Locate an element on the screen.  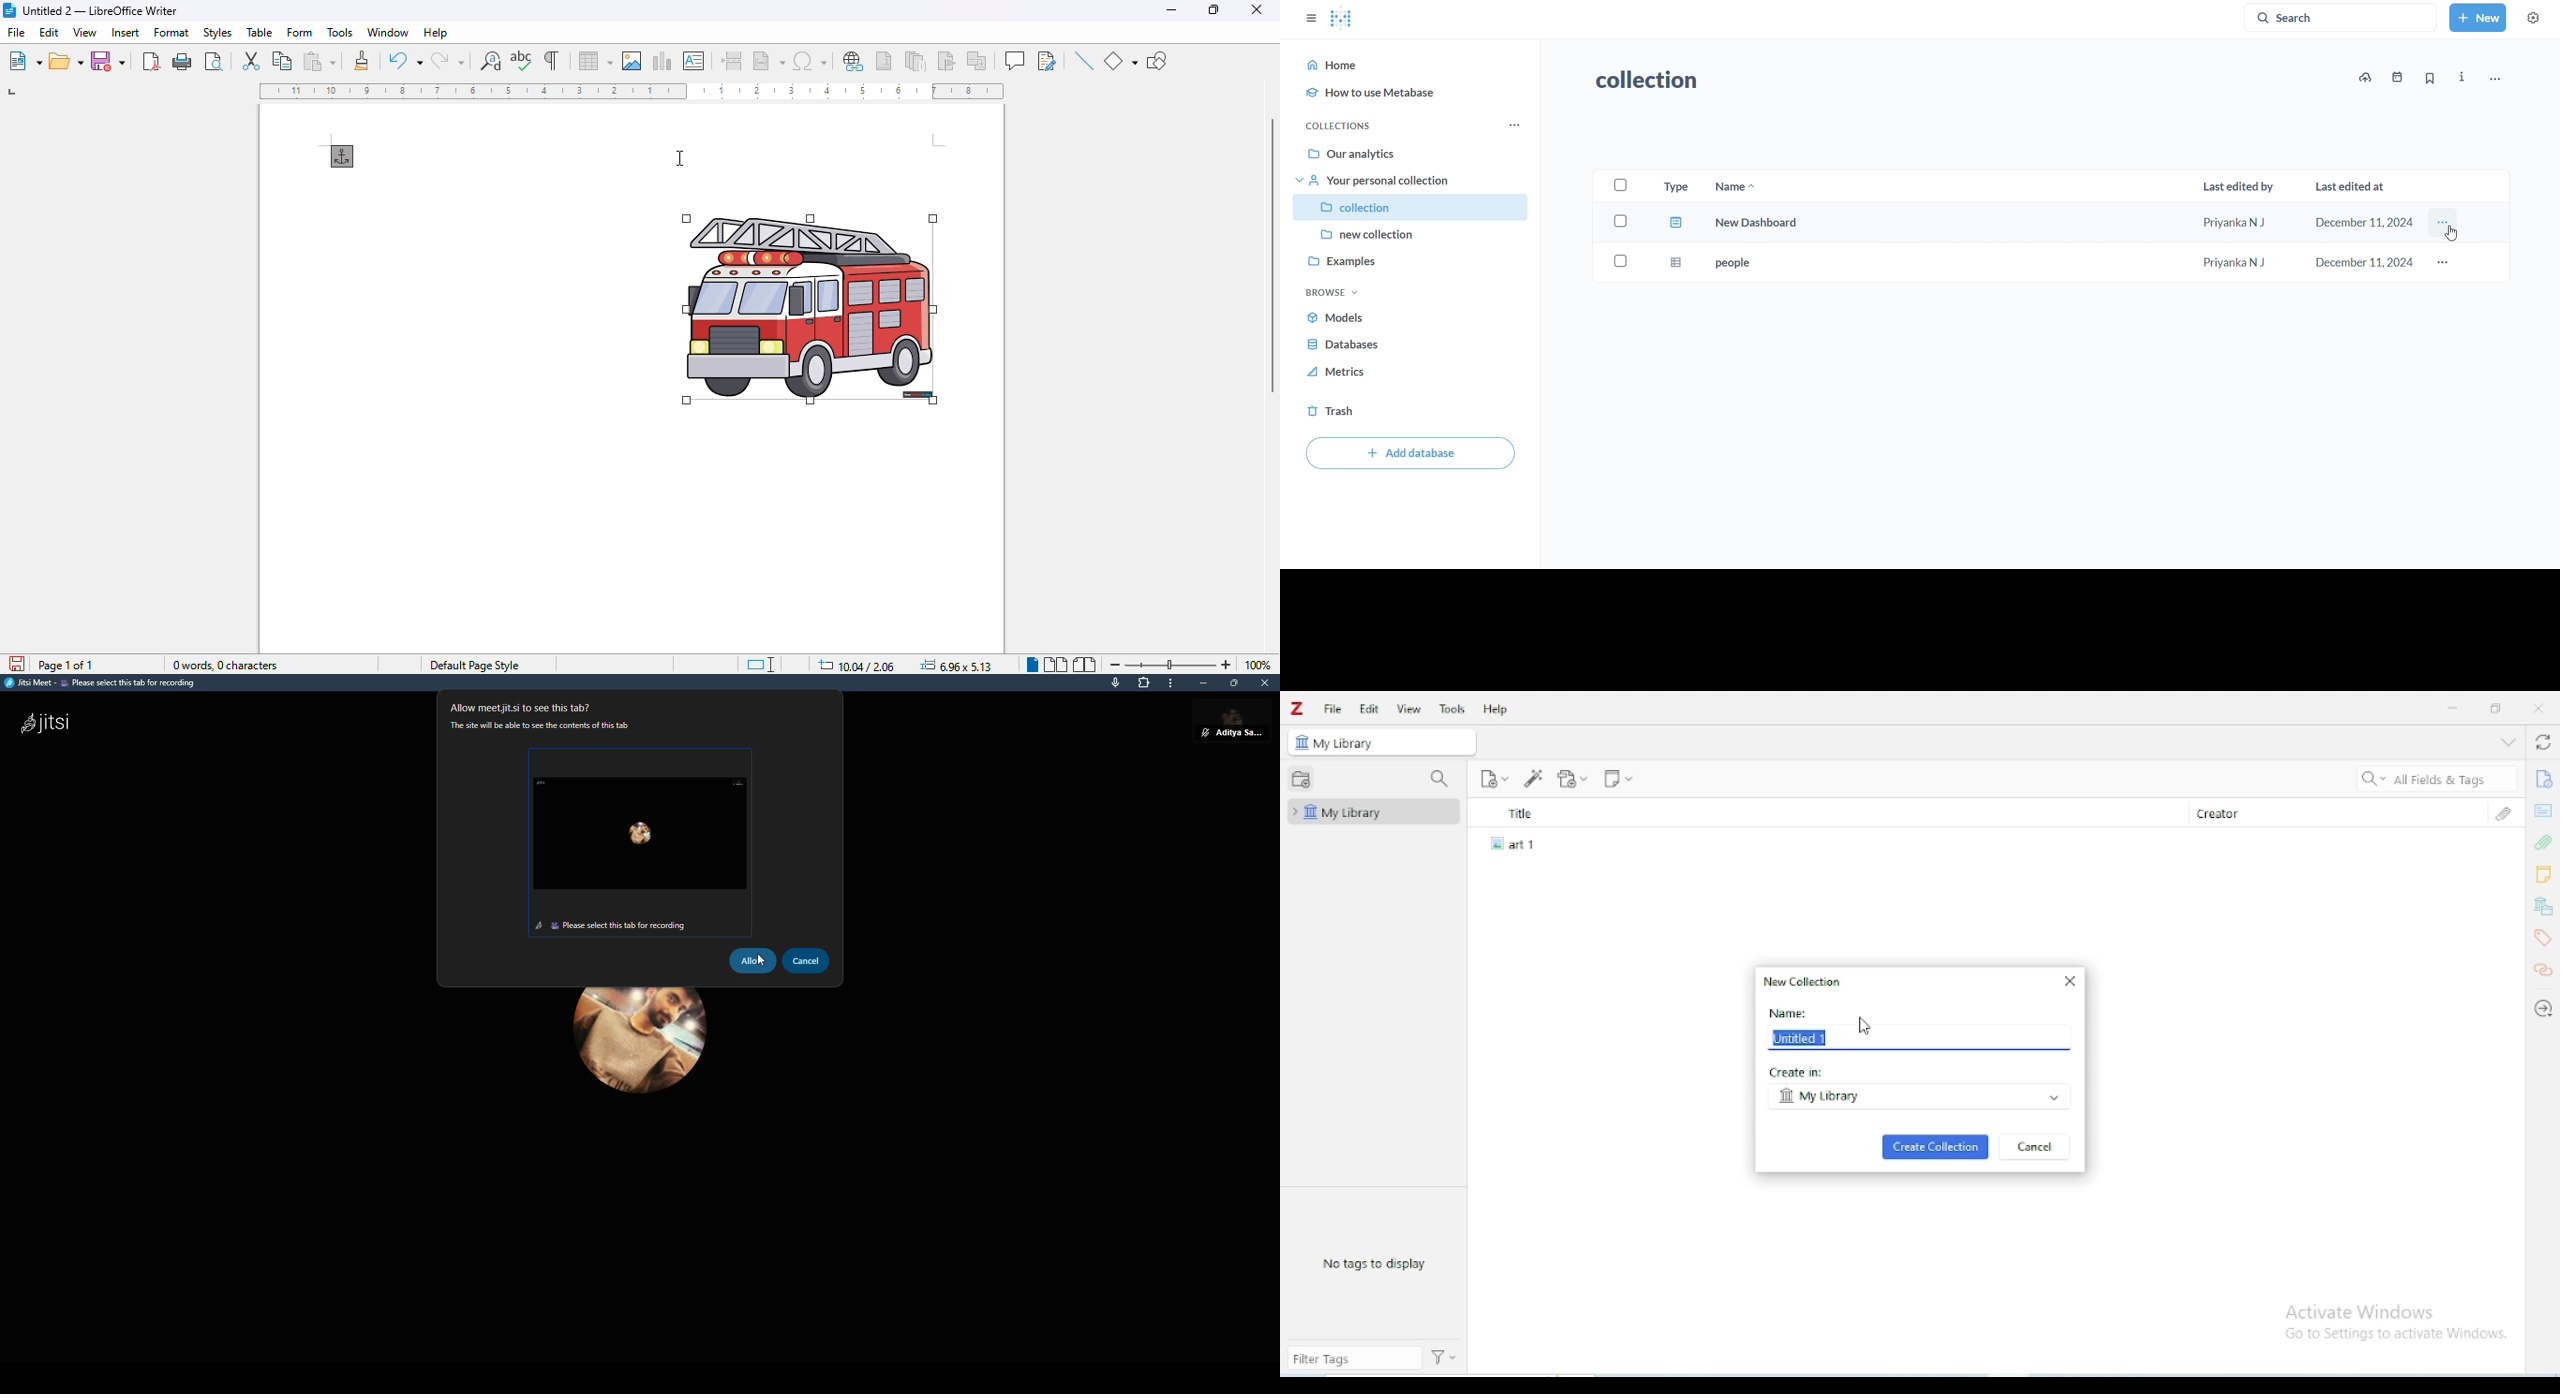
title is located at coordinates (100, 10).